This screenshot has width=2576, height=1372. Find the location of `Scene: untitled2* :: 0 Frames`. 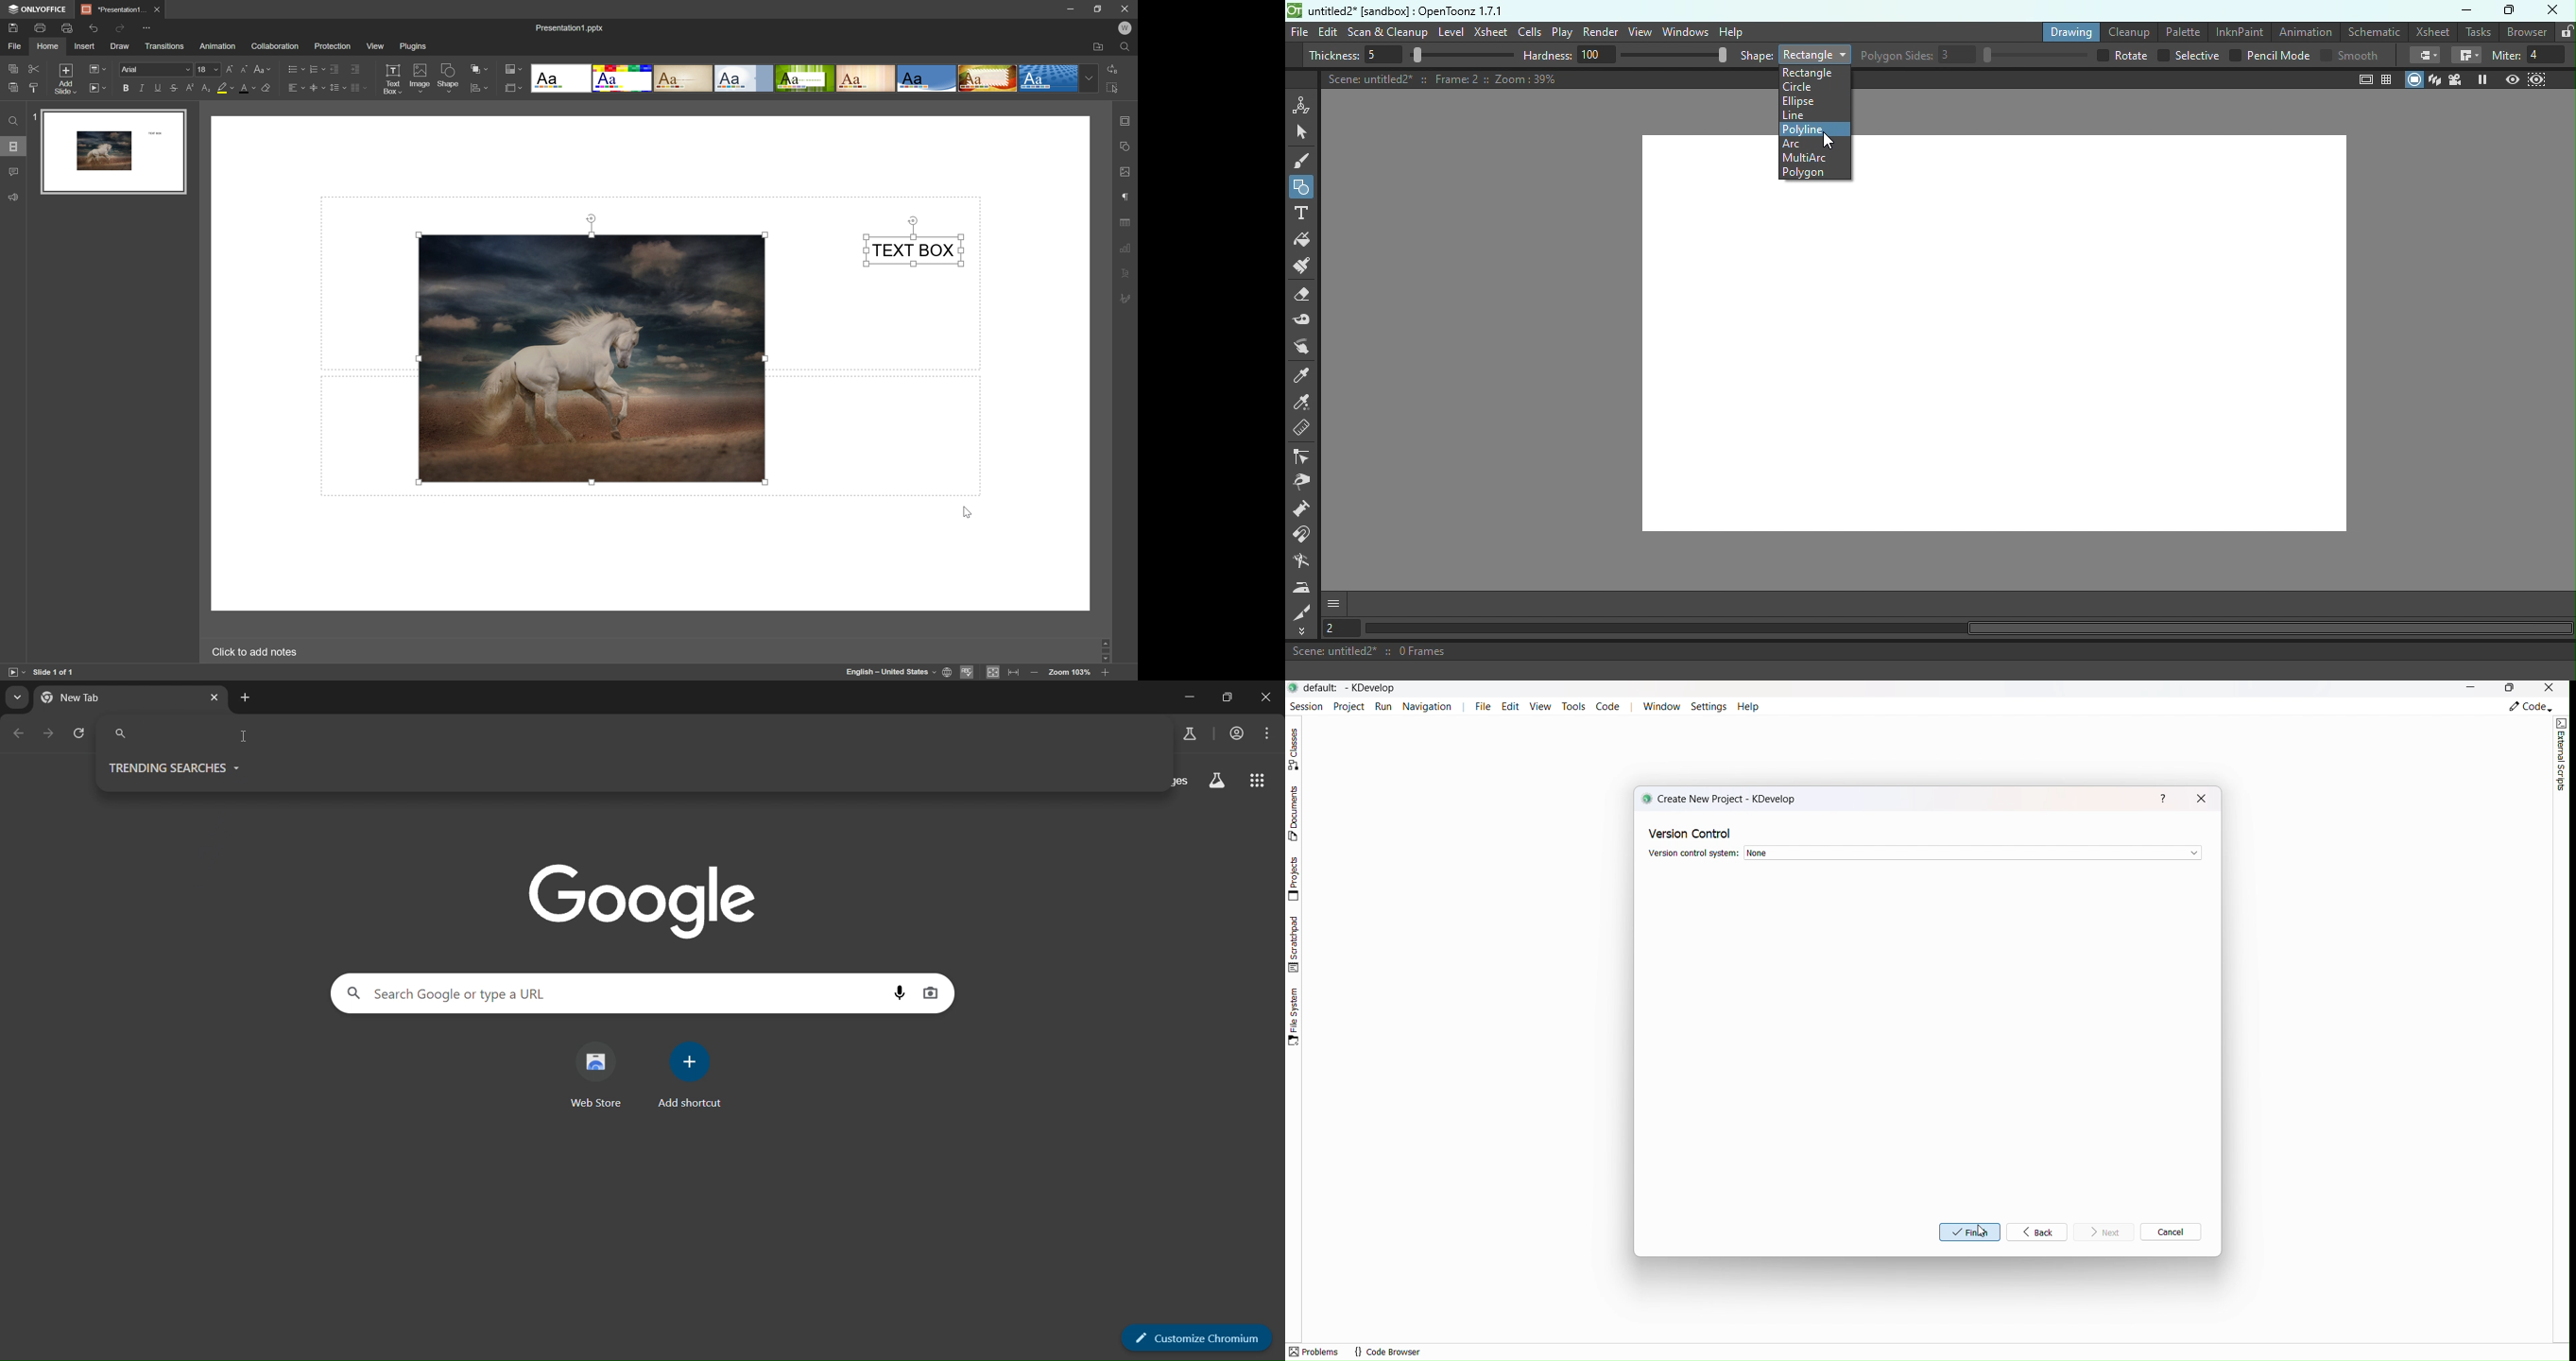

Scene: untitled2* :: 0 Frames is located at coordinates (1931, 651).